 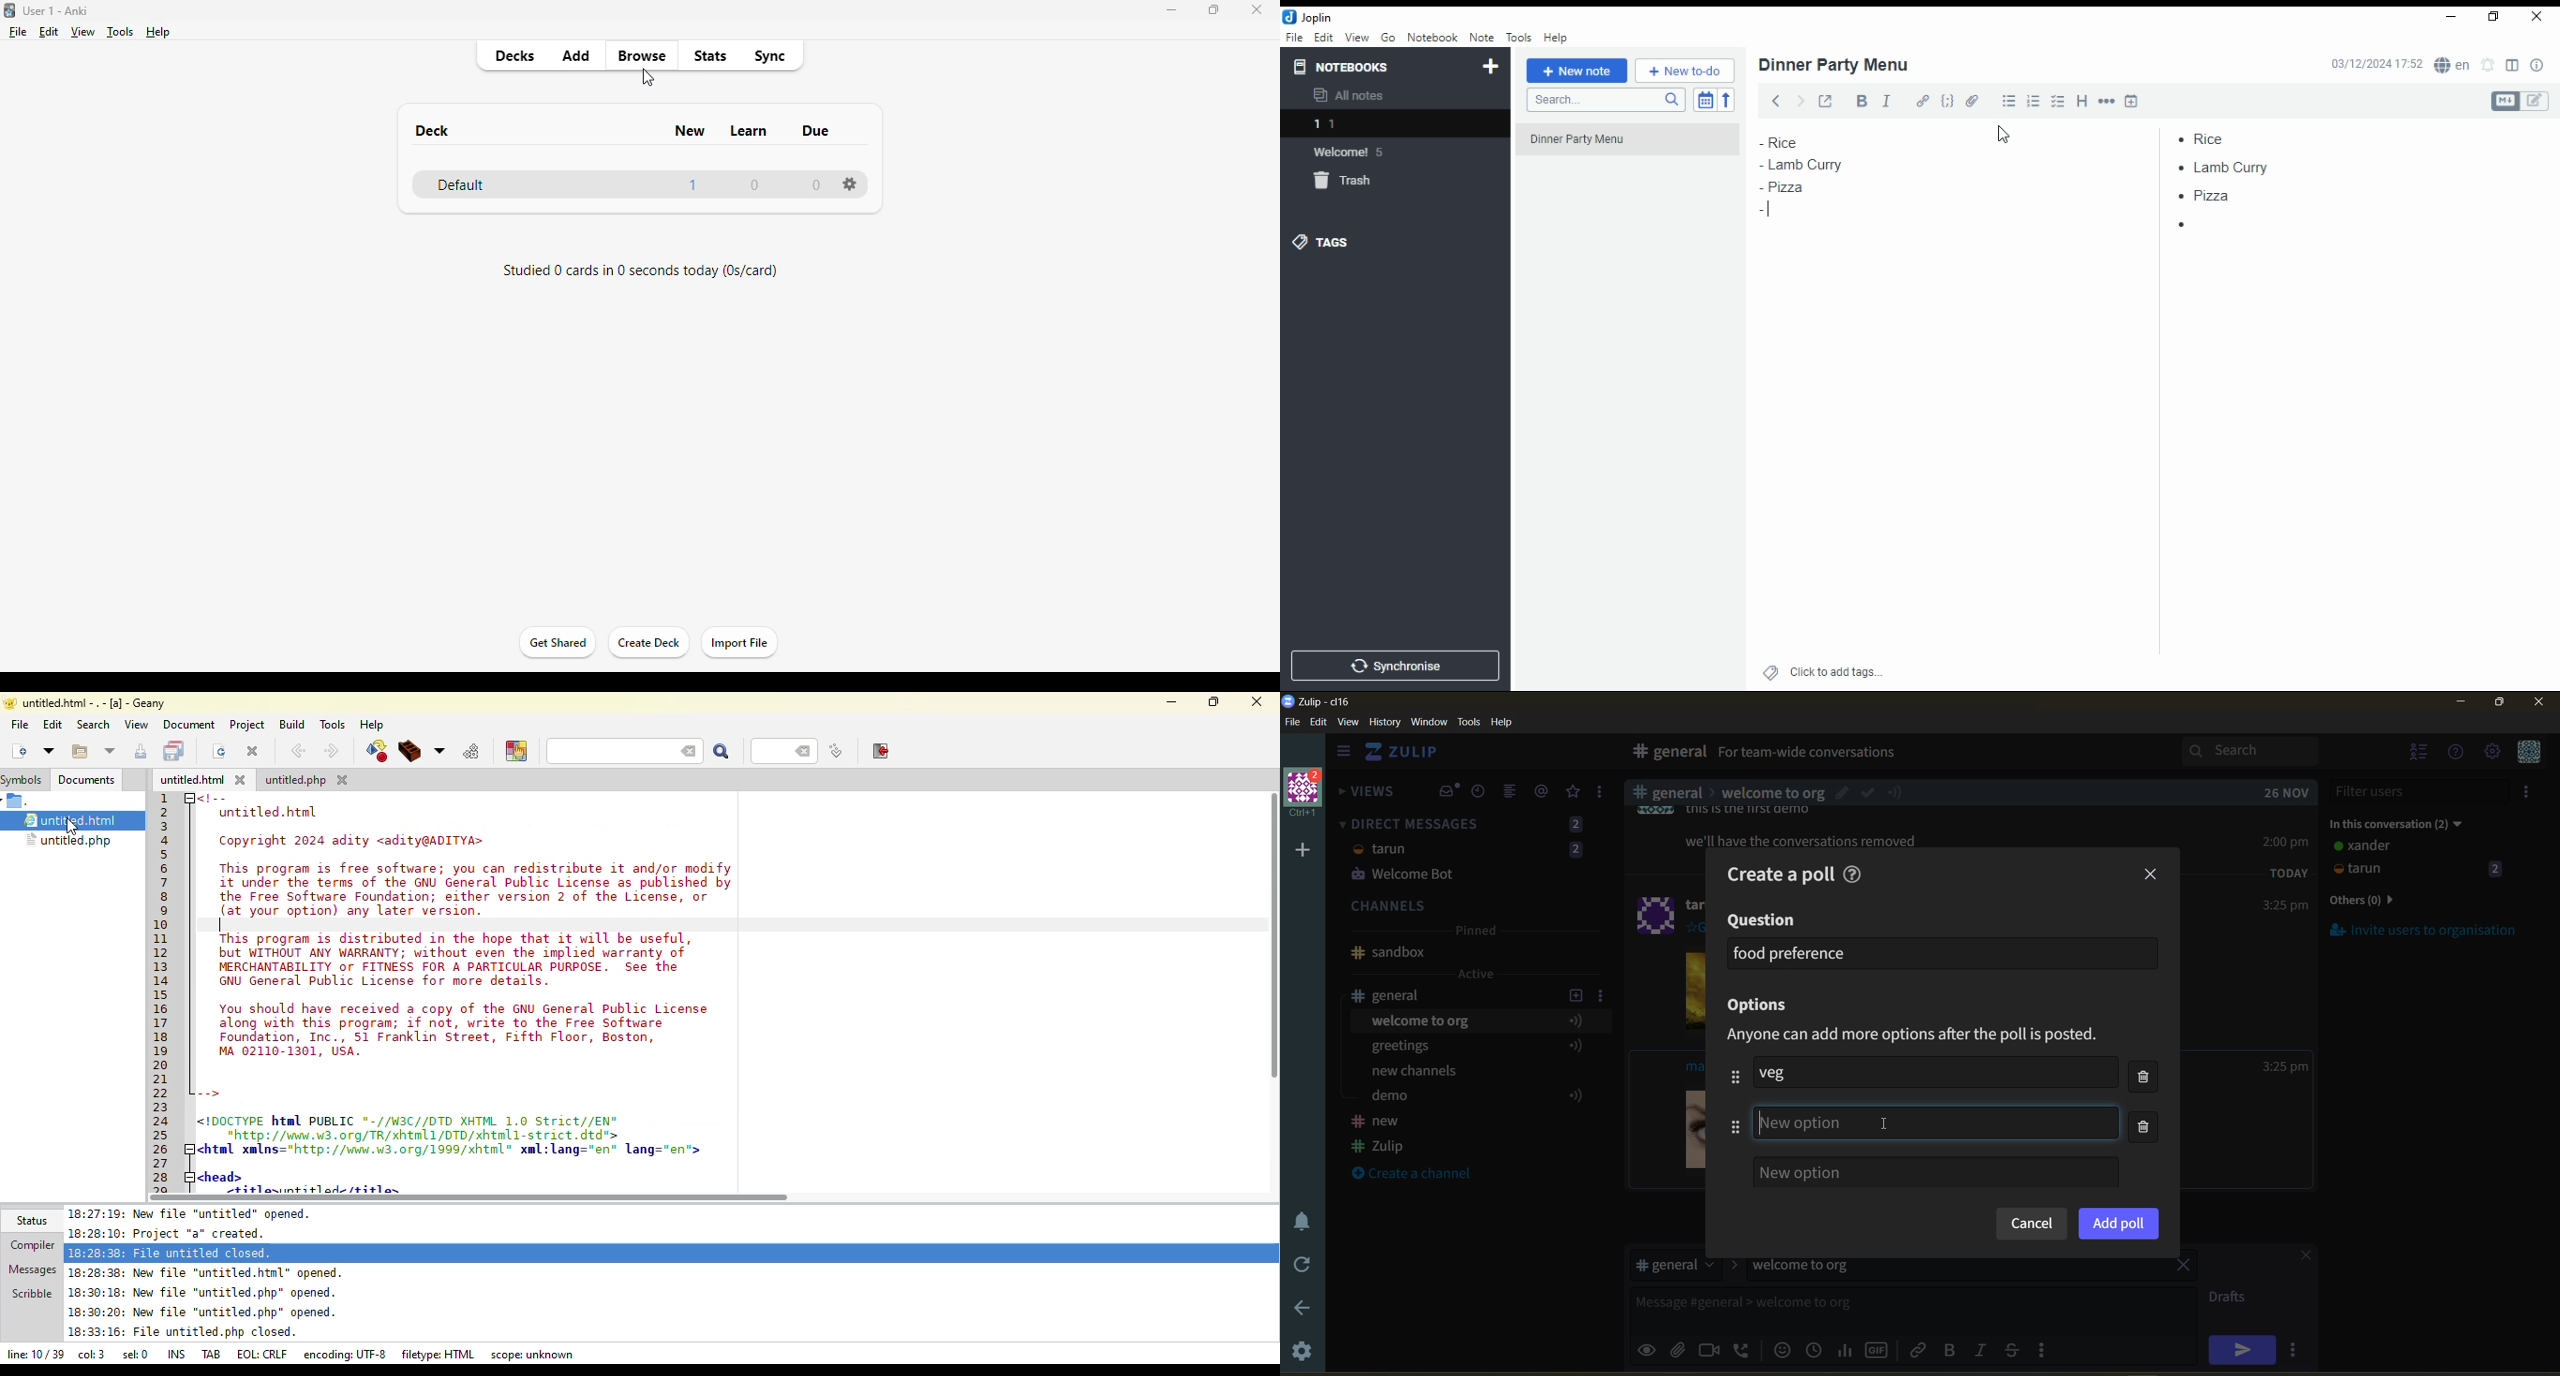 What do you see at coordinates (221, 753) in the screenshot?
I see `reload` at bounding box center [221, 753].